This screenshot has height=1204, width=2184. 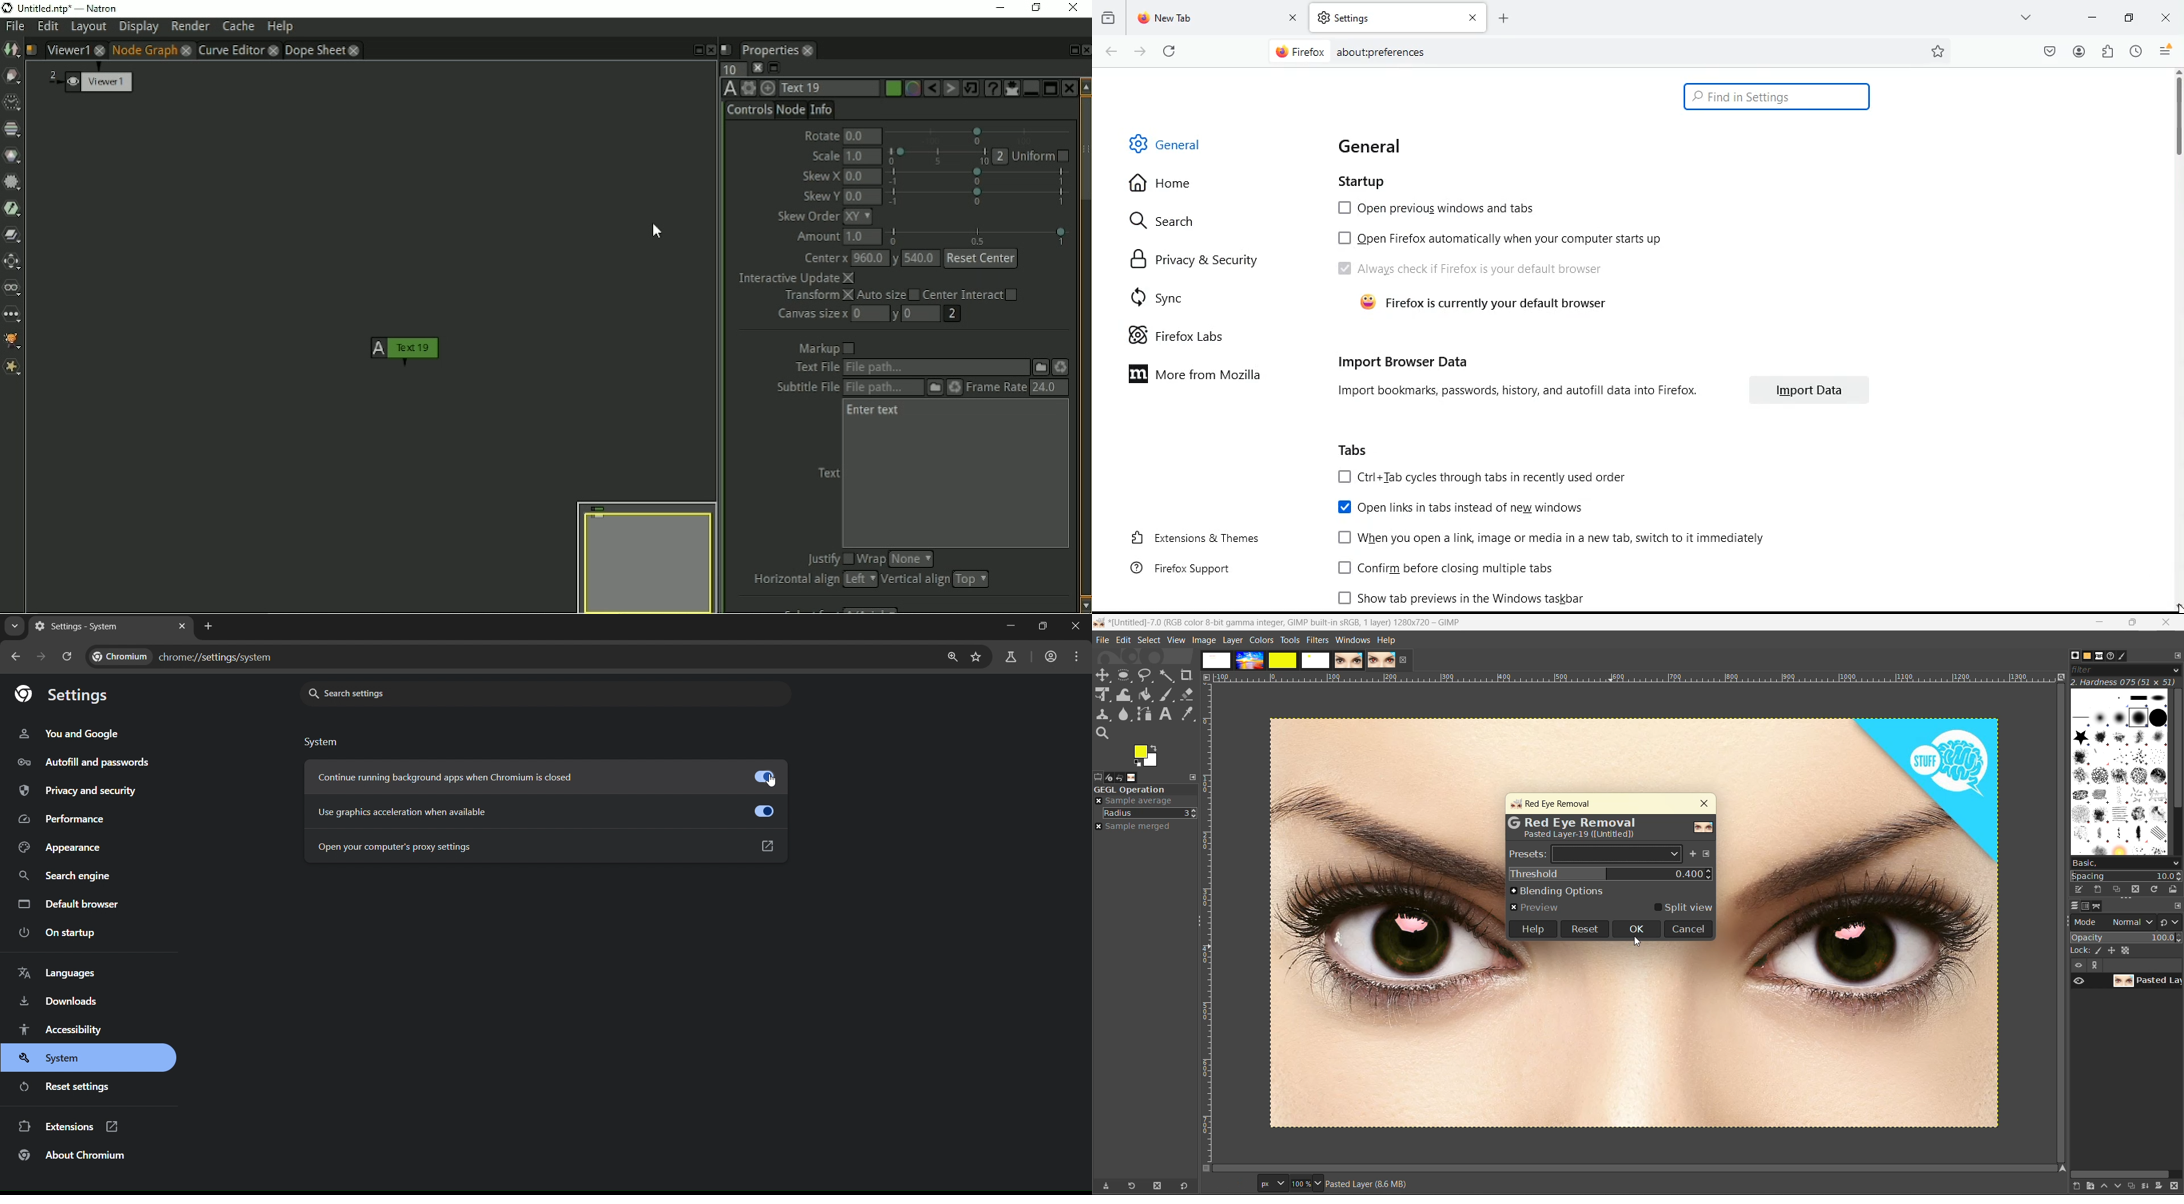 What do you see at coordinates (1148, 640) in the screenshot?
I see `select` at bounding box center [1148, 640].